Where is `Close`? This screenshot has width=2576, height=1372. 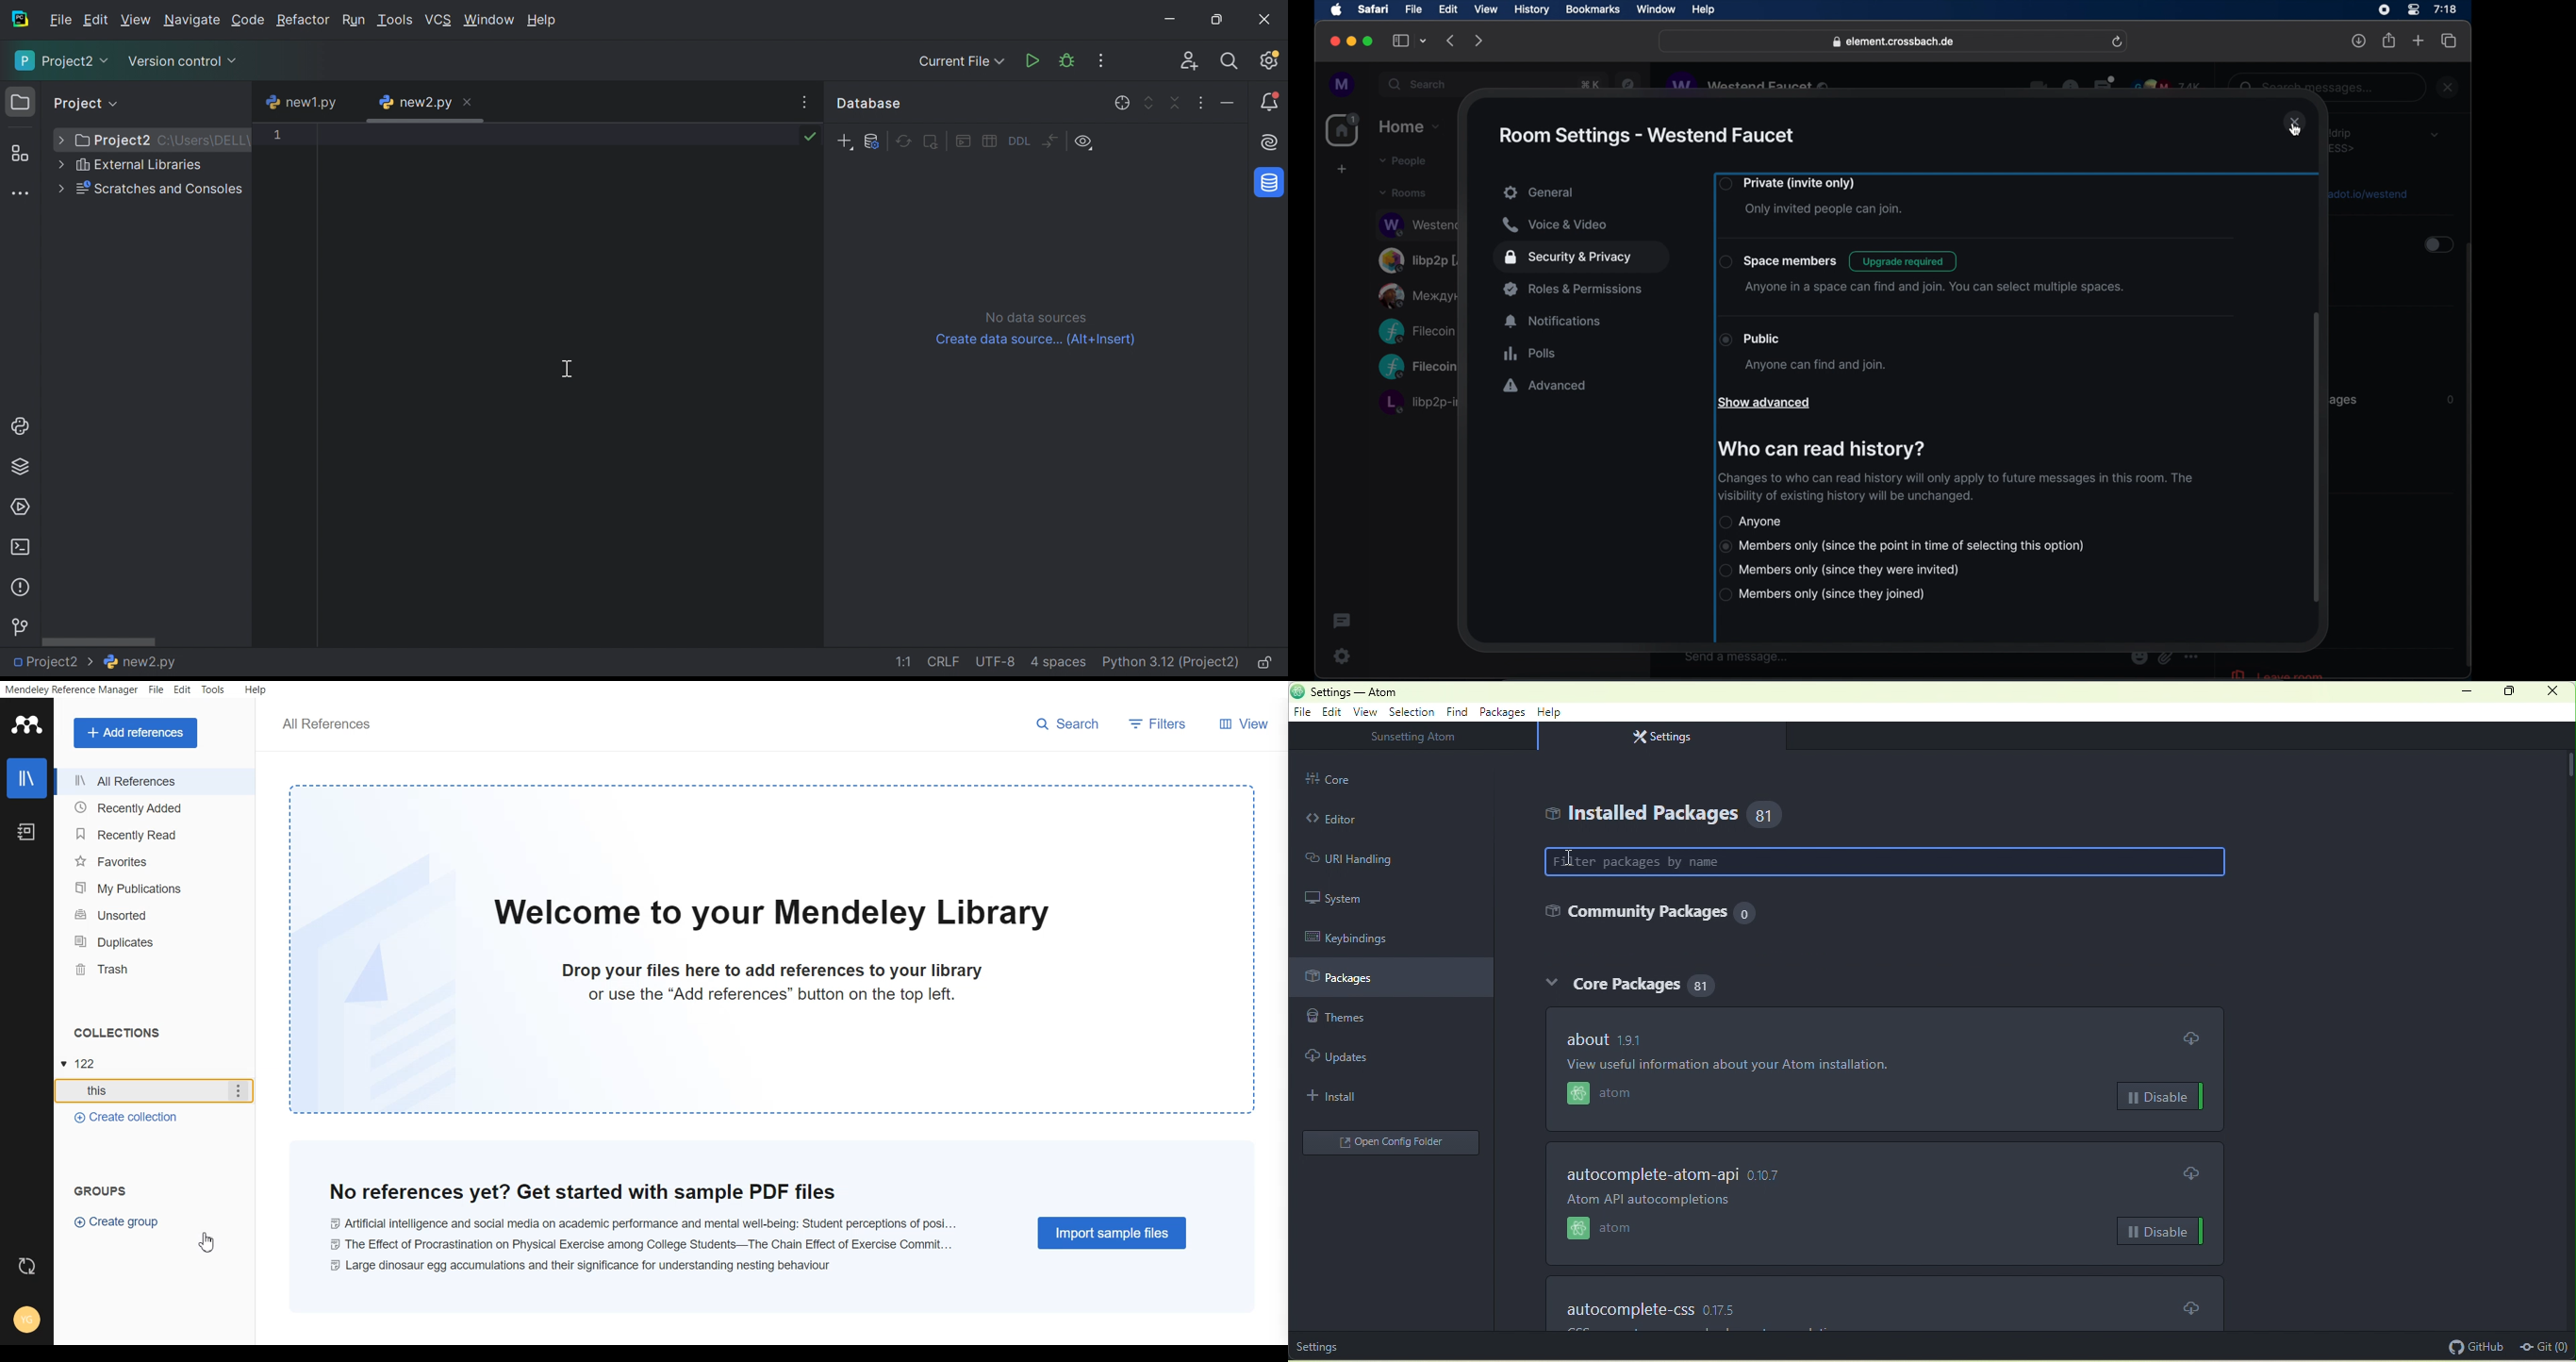
Close is located at coordinates (470, 103).